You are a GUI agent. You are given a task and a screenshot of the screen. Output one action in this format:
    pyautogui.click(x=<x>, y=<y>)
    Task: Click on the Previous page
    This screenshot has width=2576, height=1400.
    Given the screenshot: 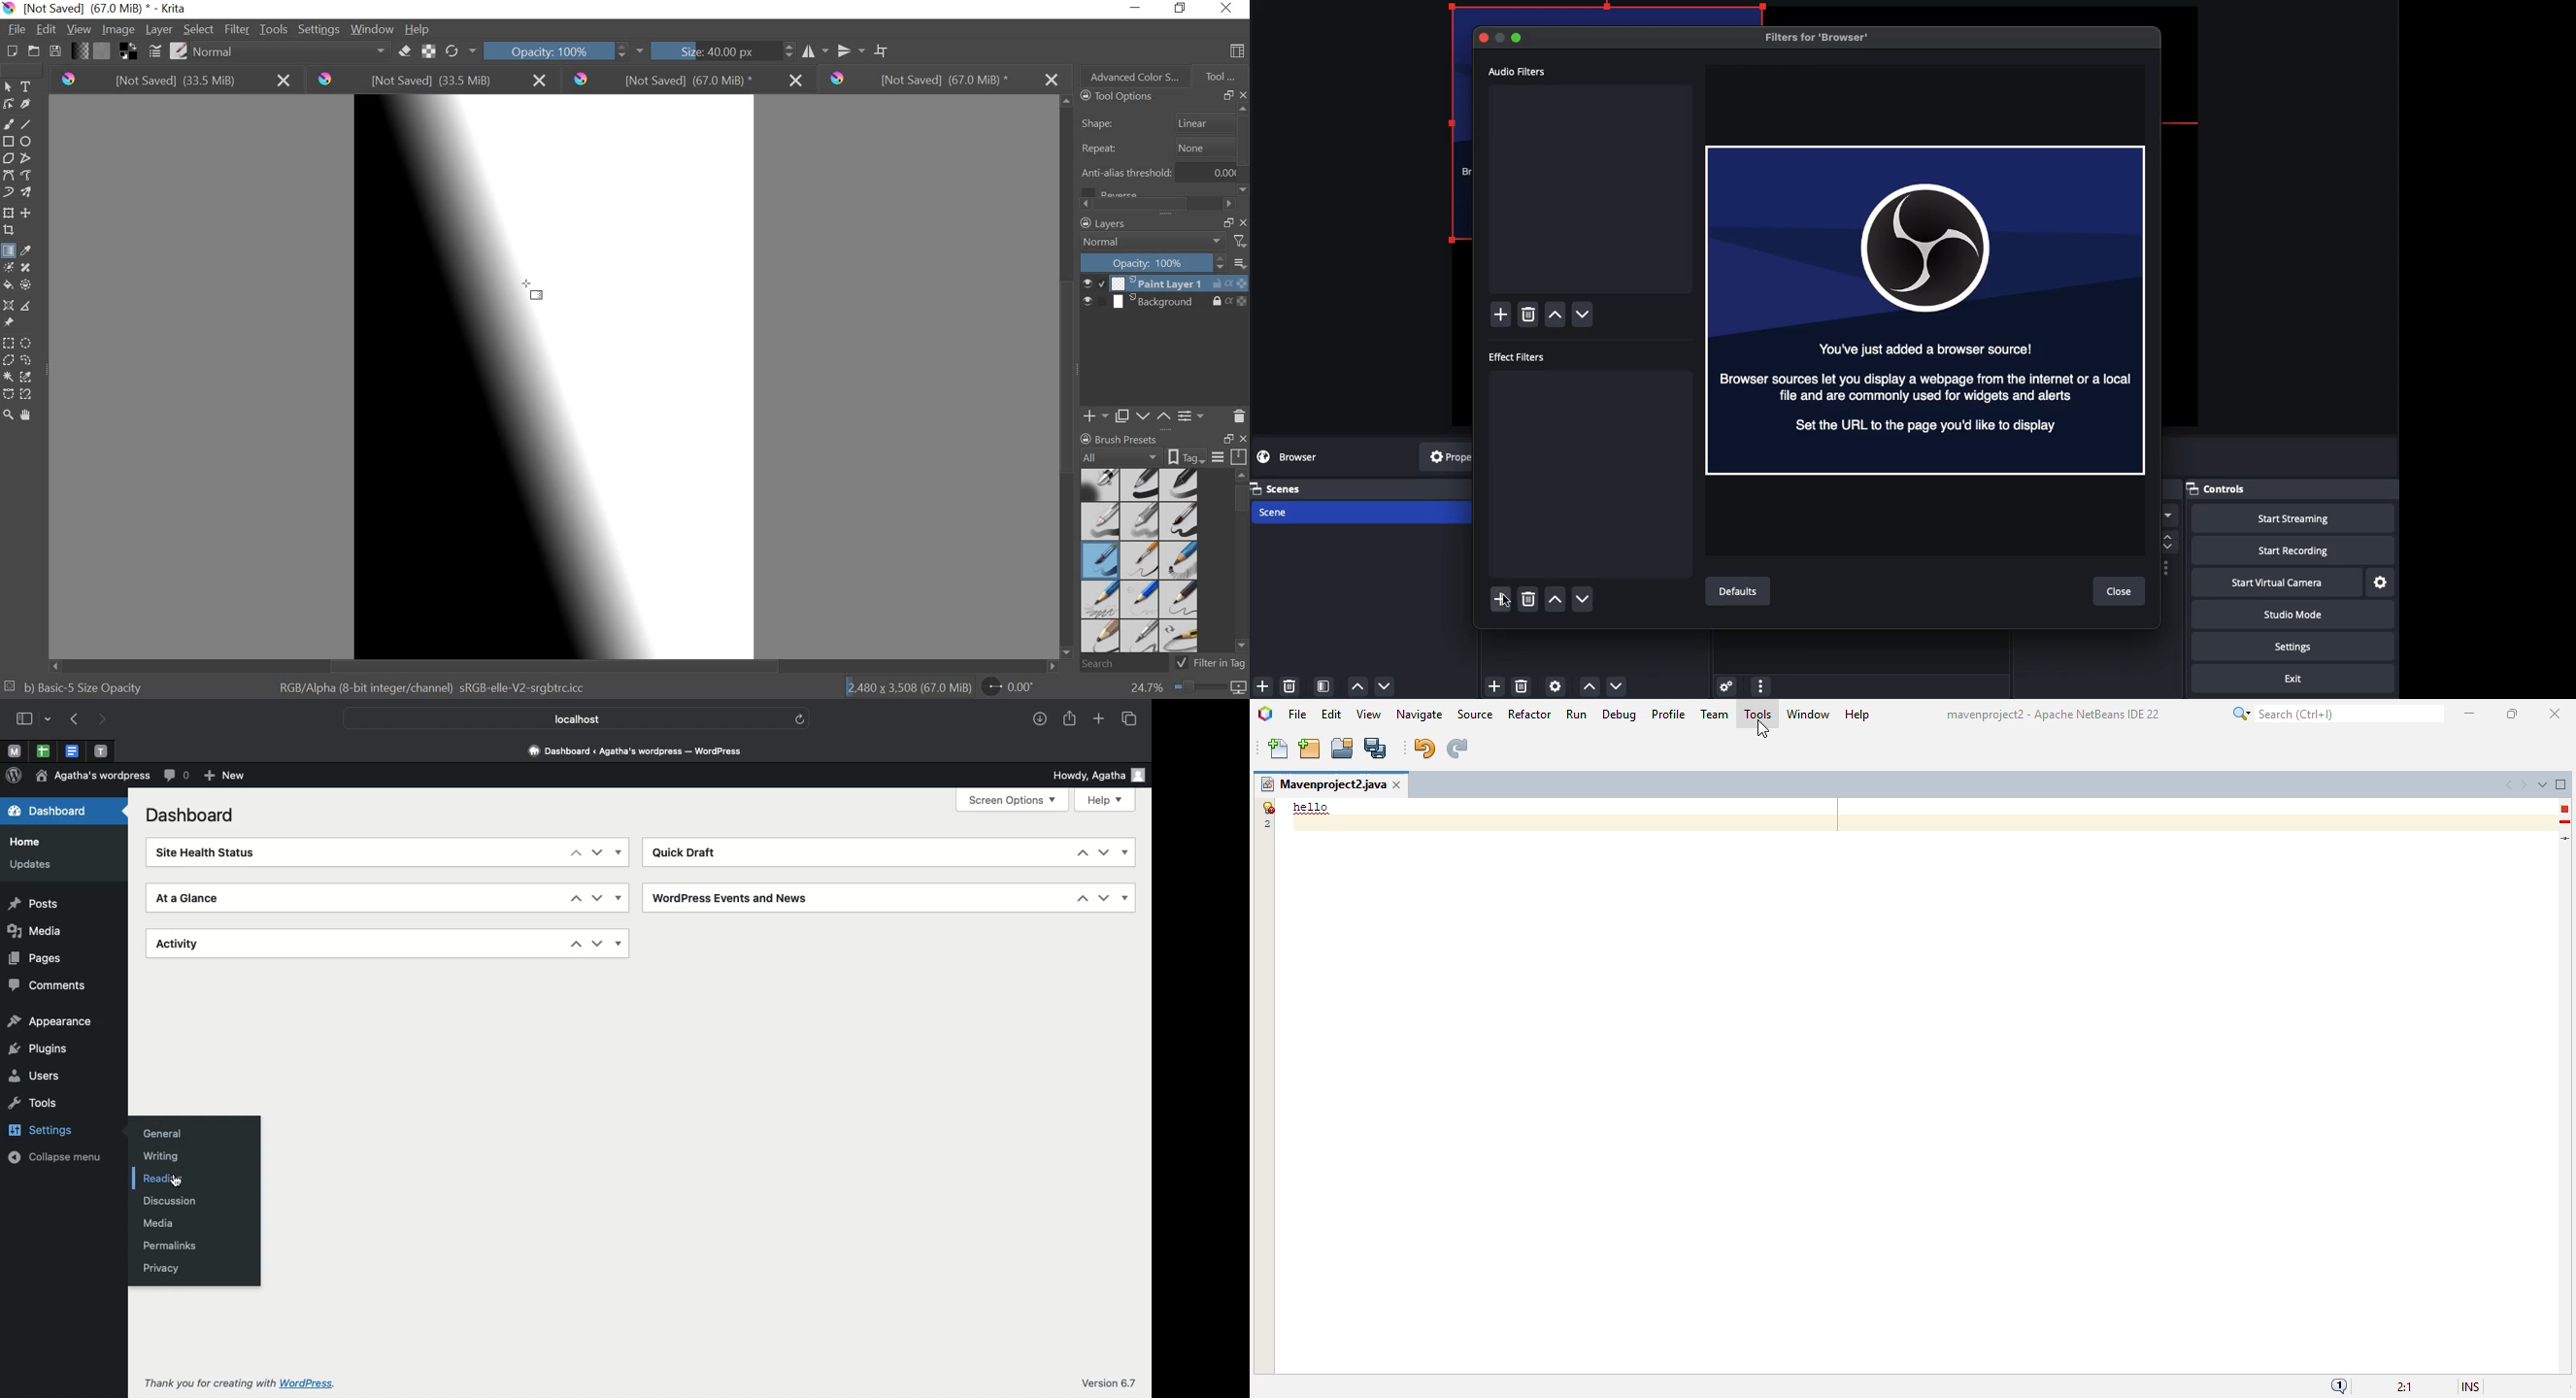 What is the action you would take?
    pyautogui.click(x=77, y=720)
    